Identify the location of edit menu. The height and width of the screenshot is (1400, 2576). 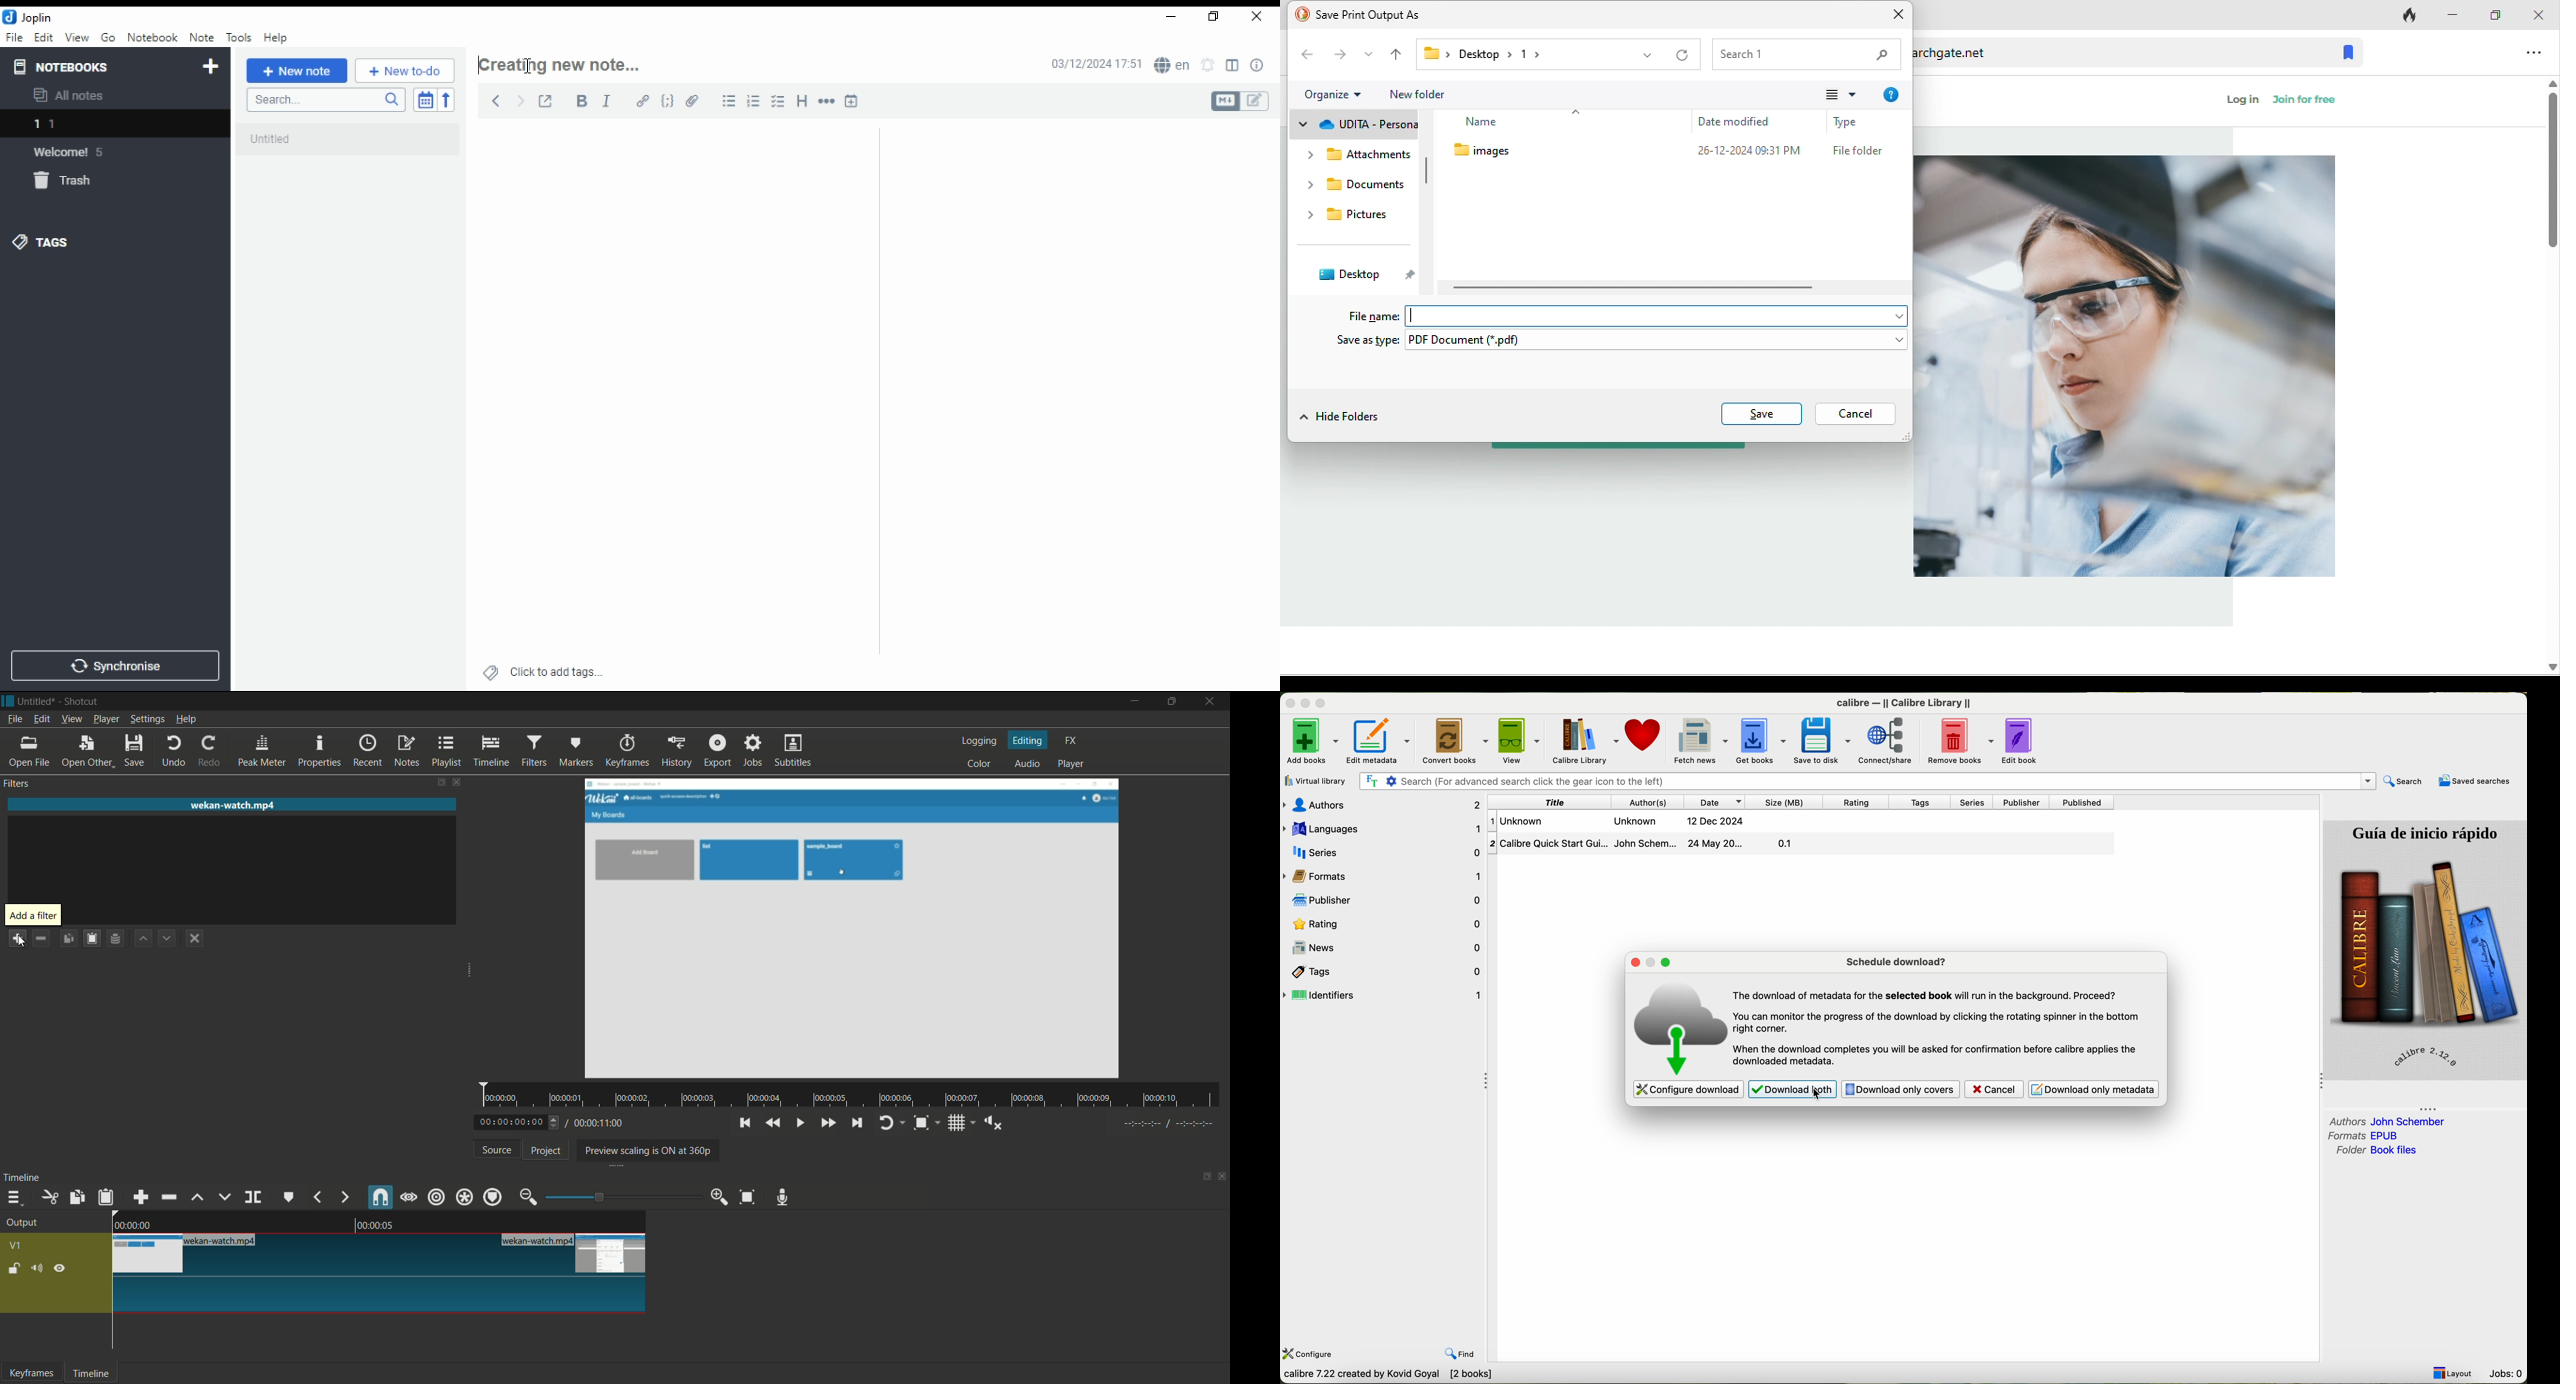
(41, 719).